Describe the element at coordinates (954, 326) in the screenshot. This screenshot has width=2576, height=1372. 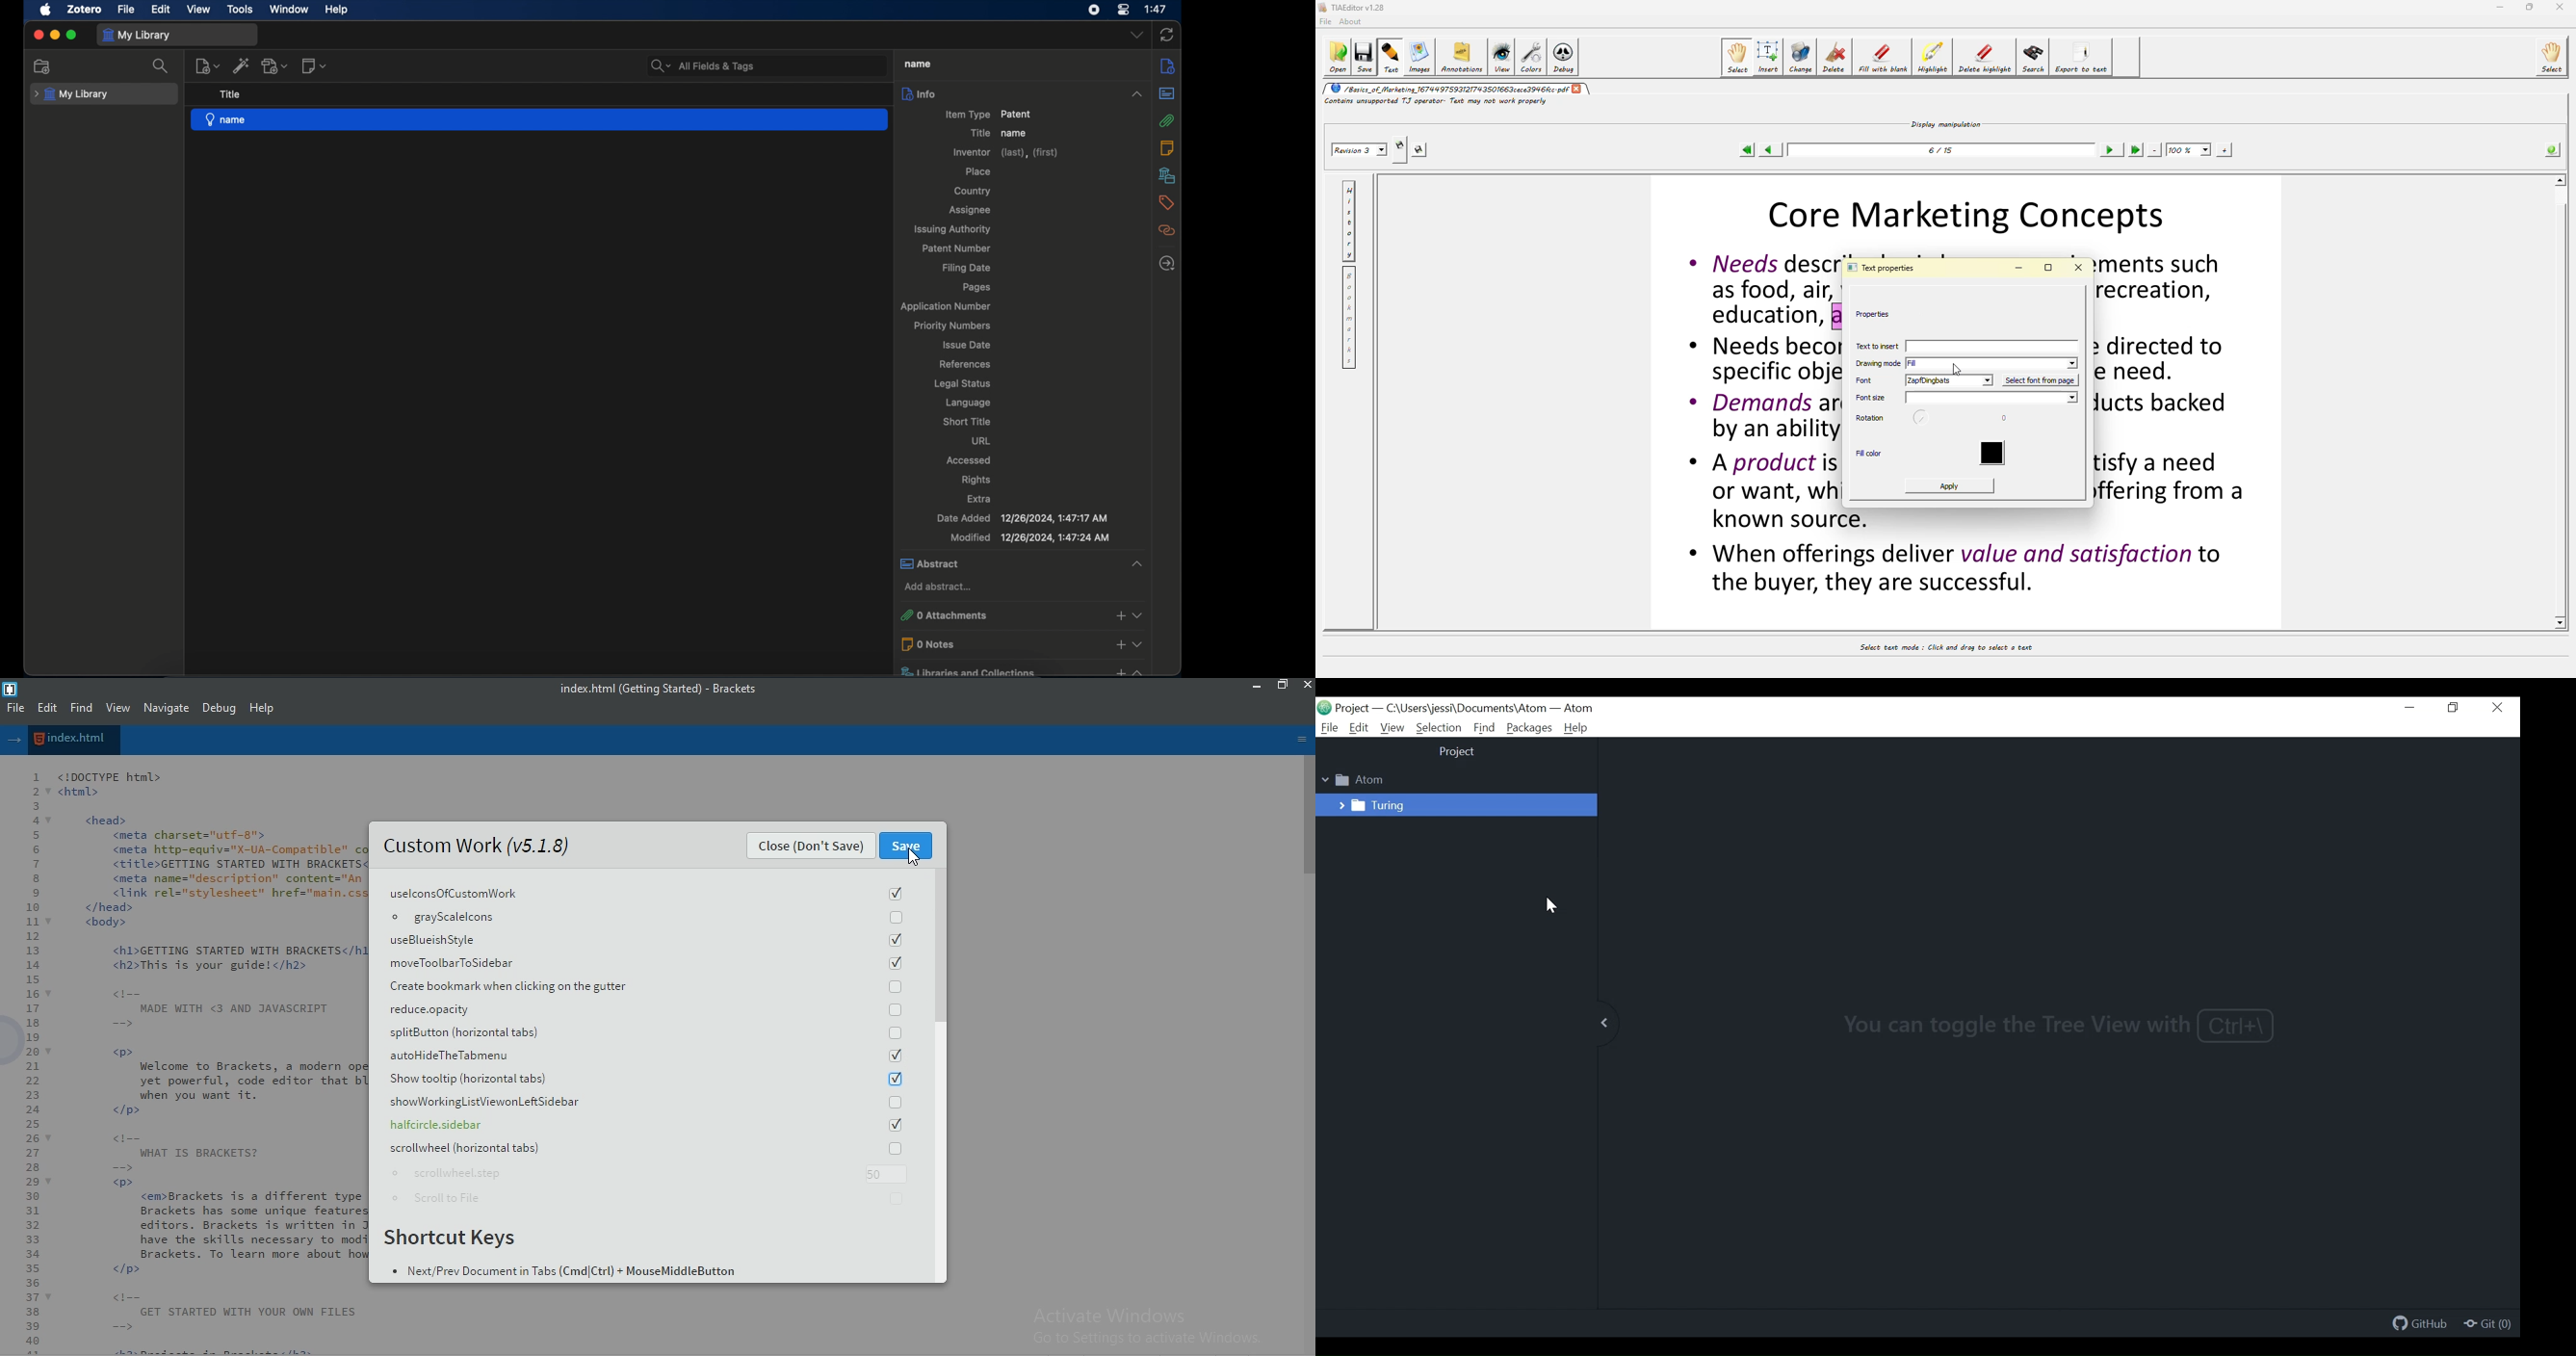
I see `priority numbers` at that location.